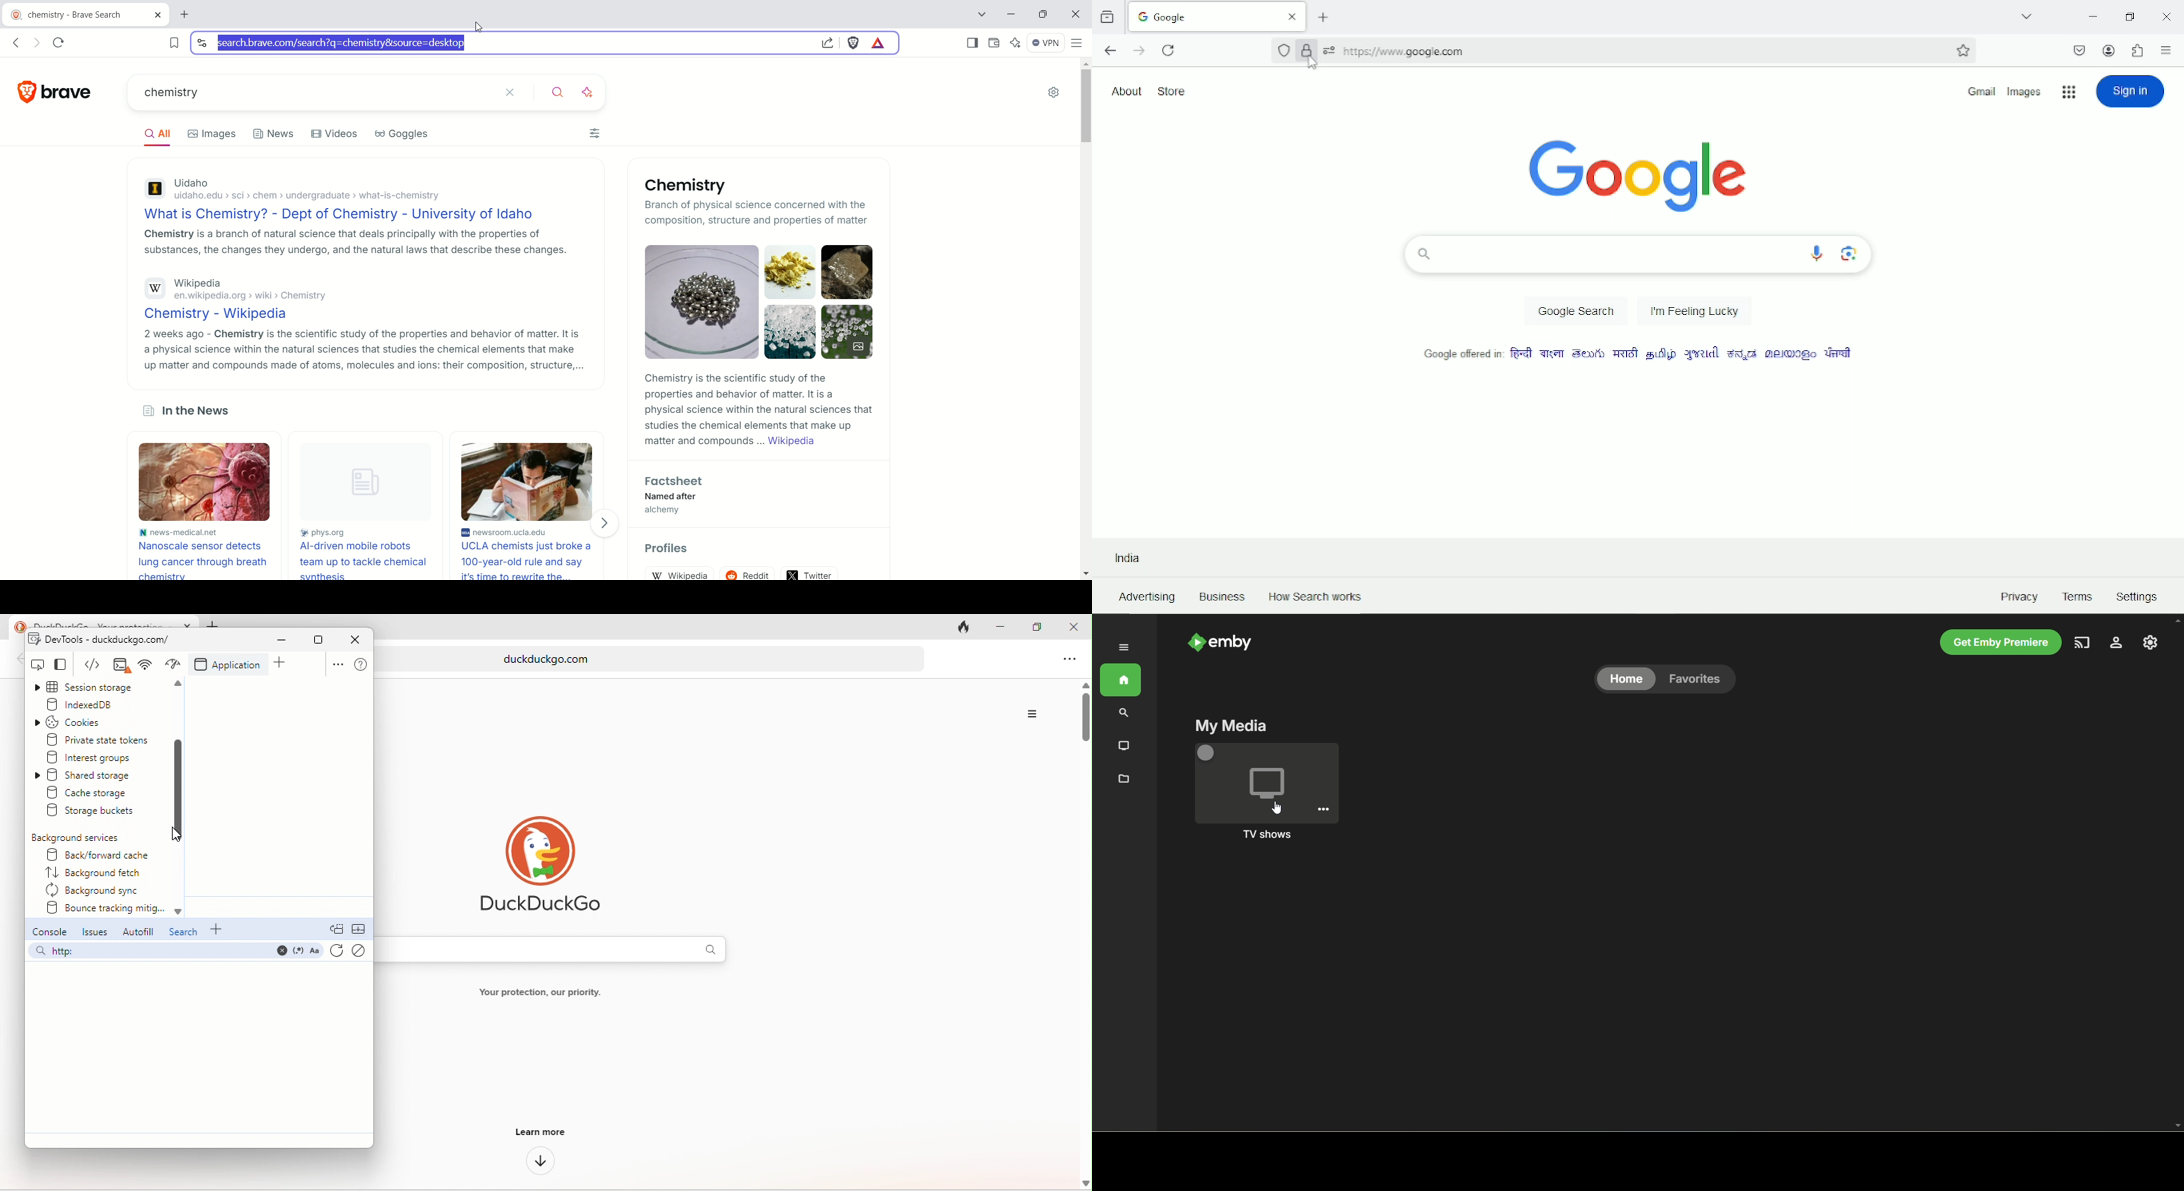 This screenshot has height=1204, width=2184. Describe the element at coordinates (1588, 353) in the screenshot. I see `language` at that location.